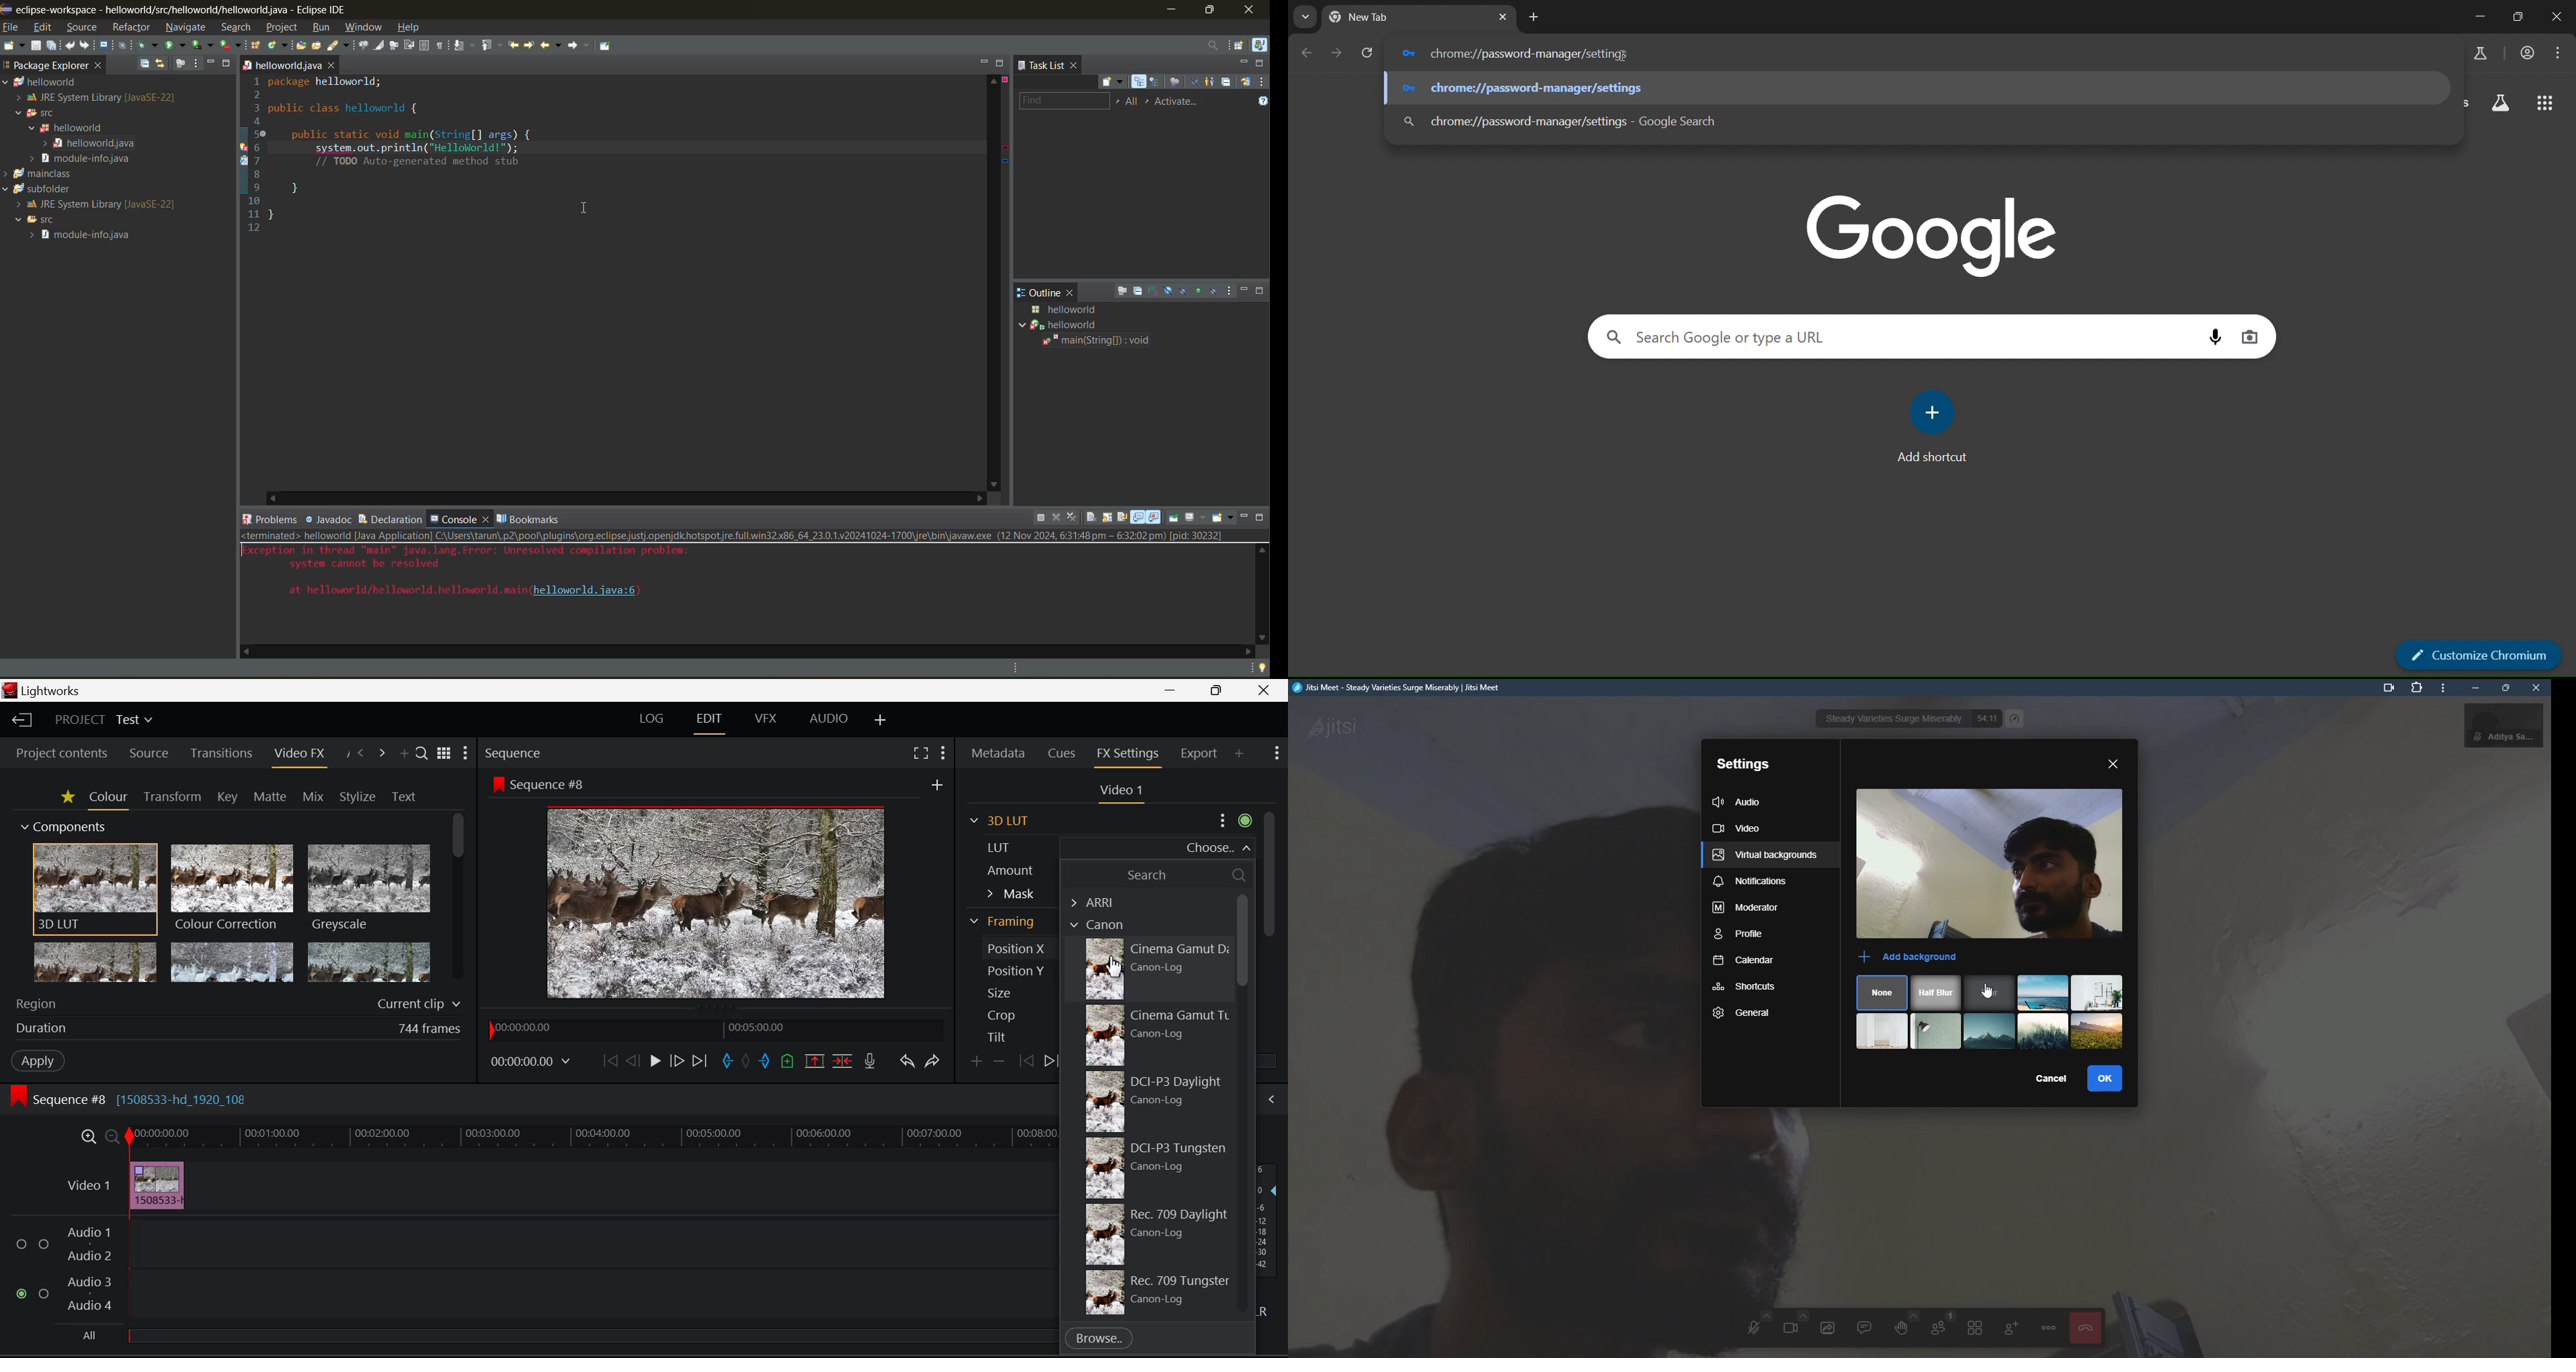  I want to click on new window, so click(404, 47).